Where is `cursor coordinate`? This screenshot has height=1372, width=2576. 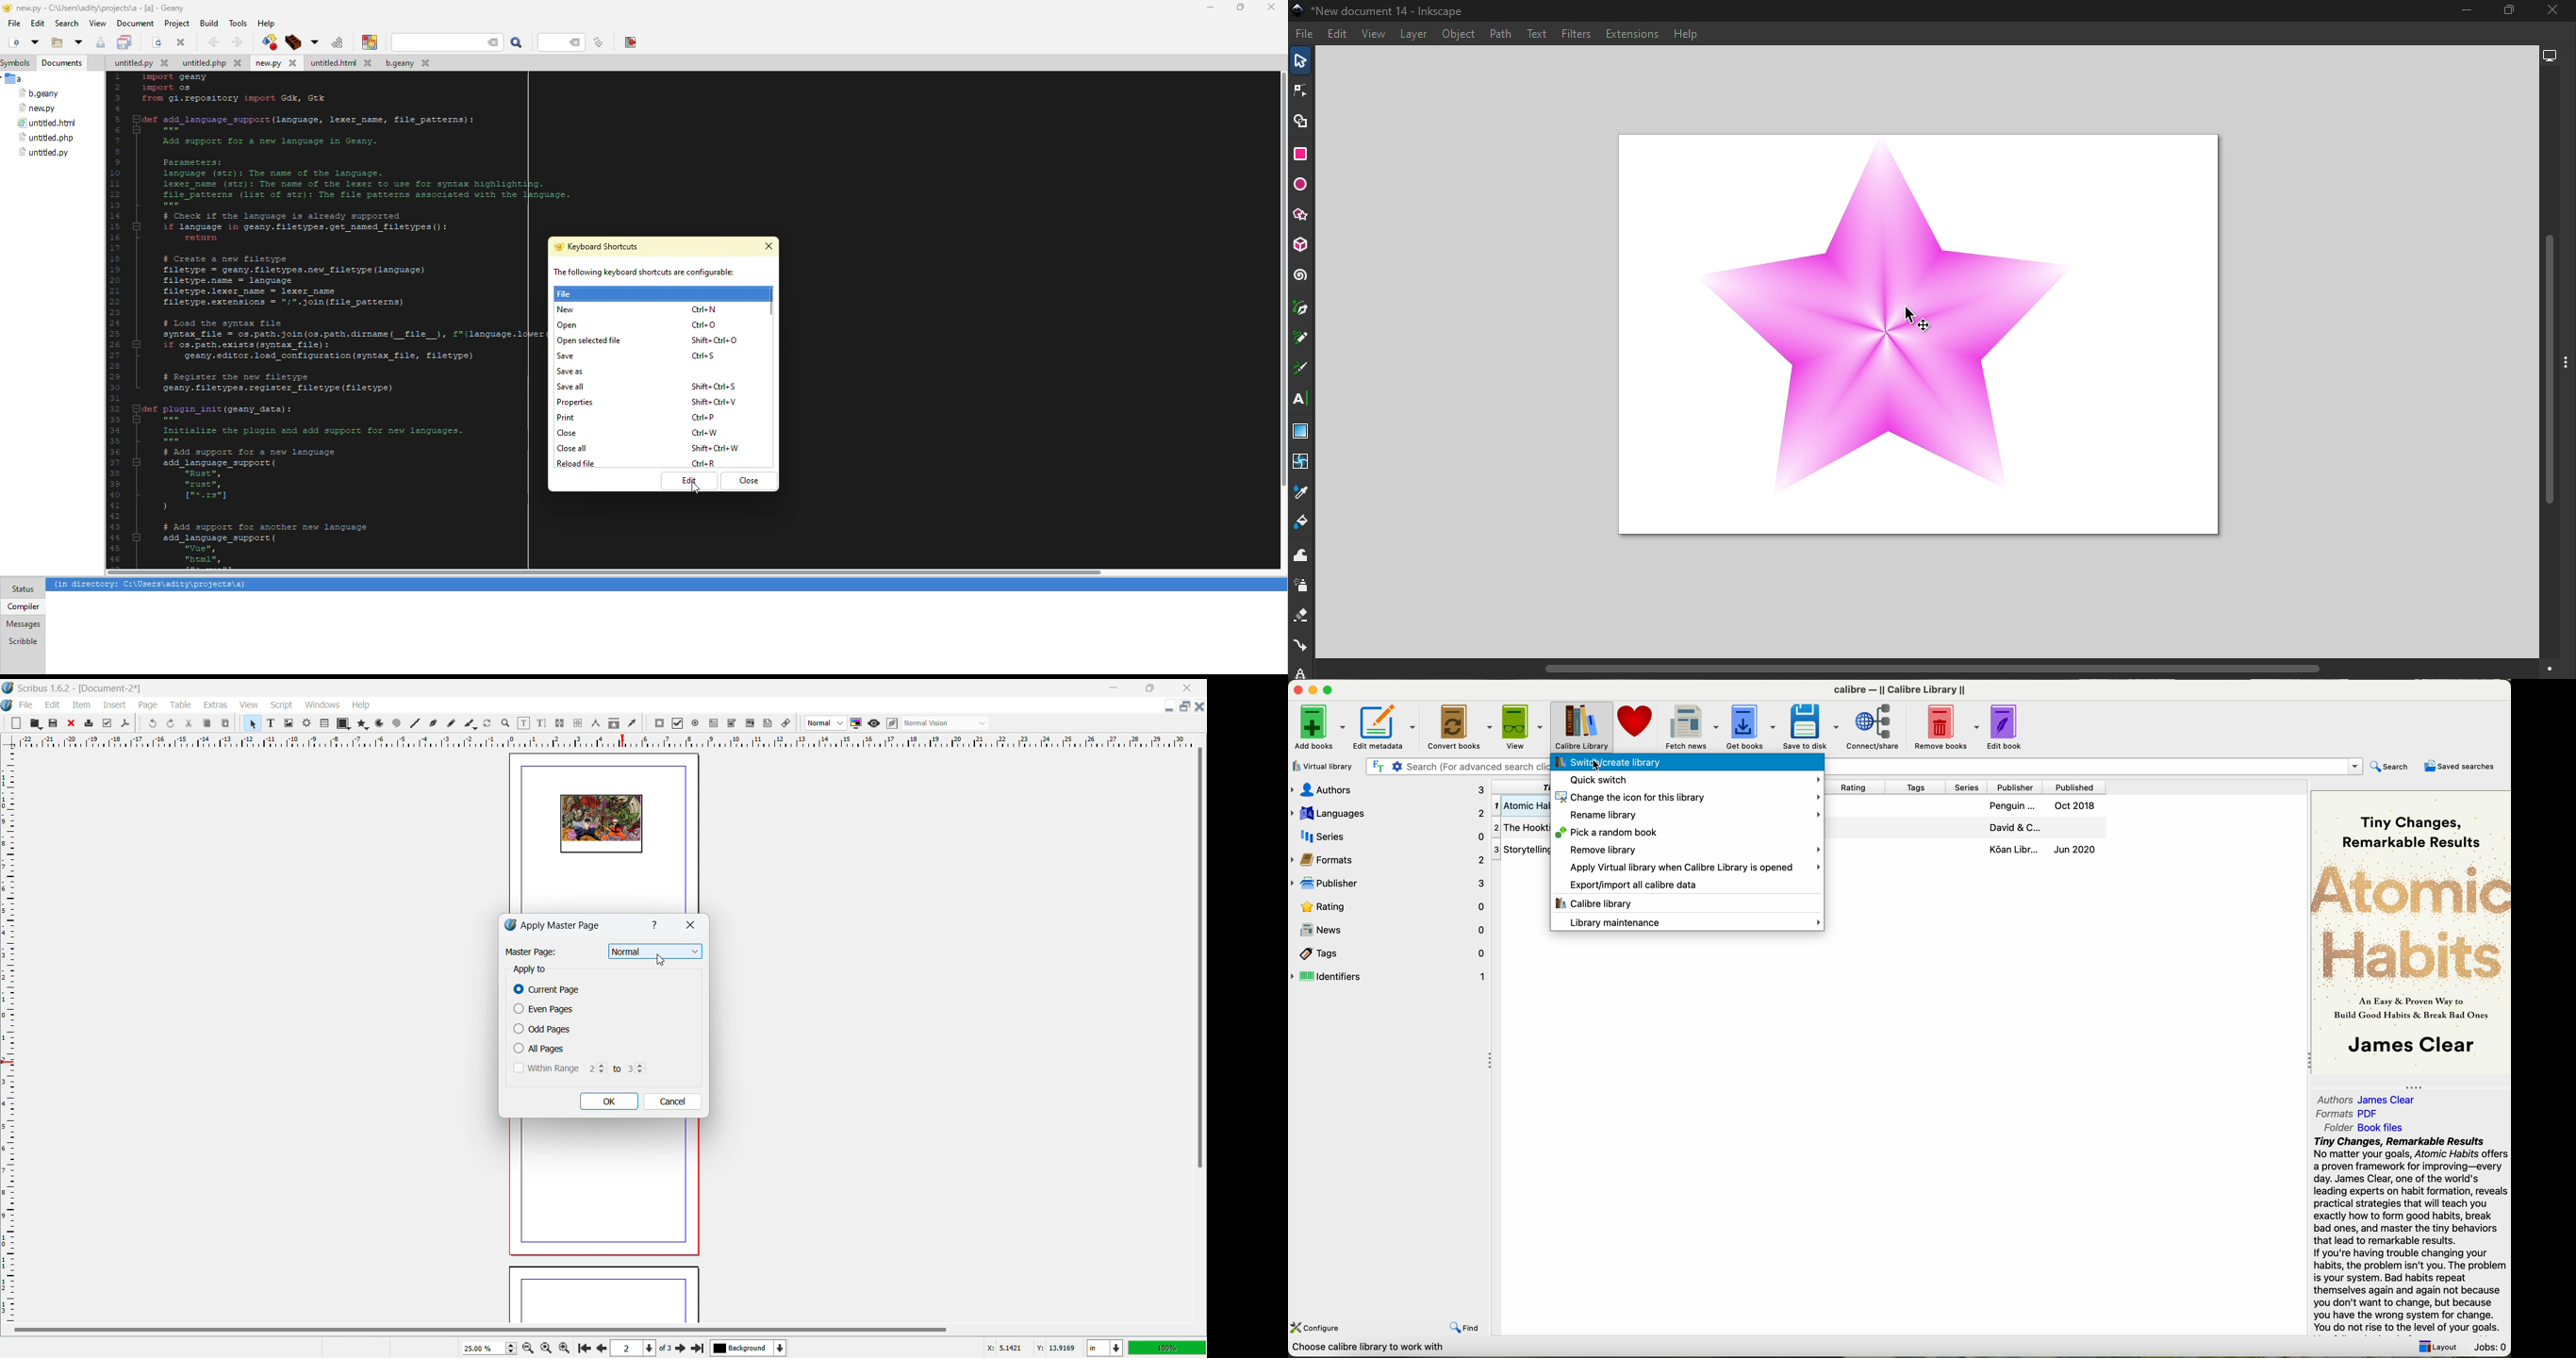
cursor coordinate is located at coordinates (1030, 1346).